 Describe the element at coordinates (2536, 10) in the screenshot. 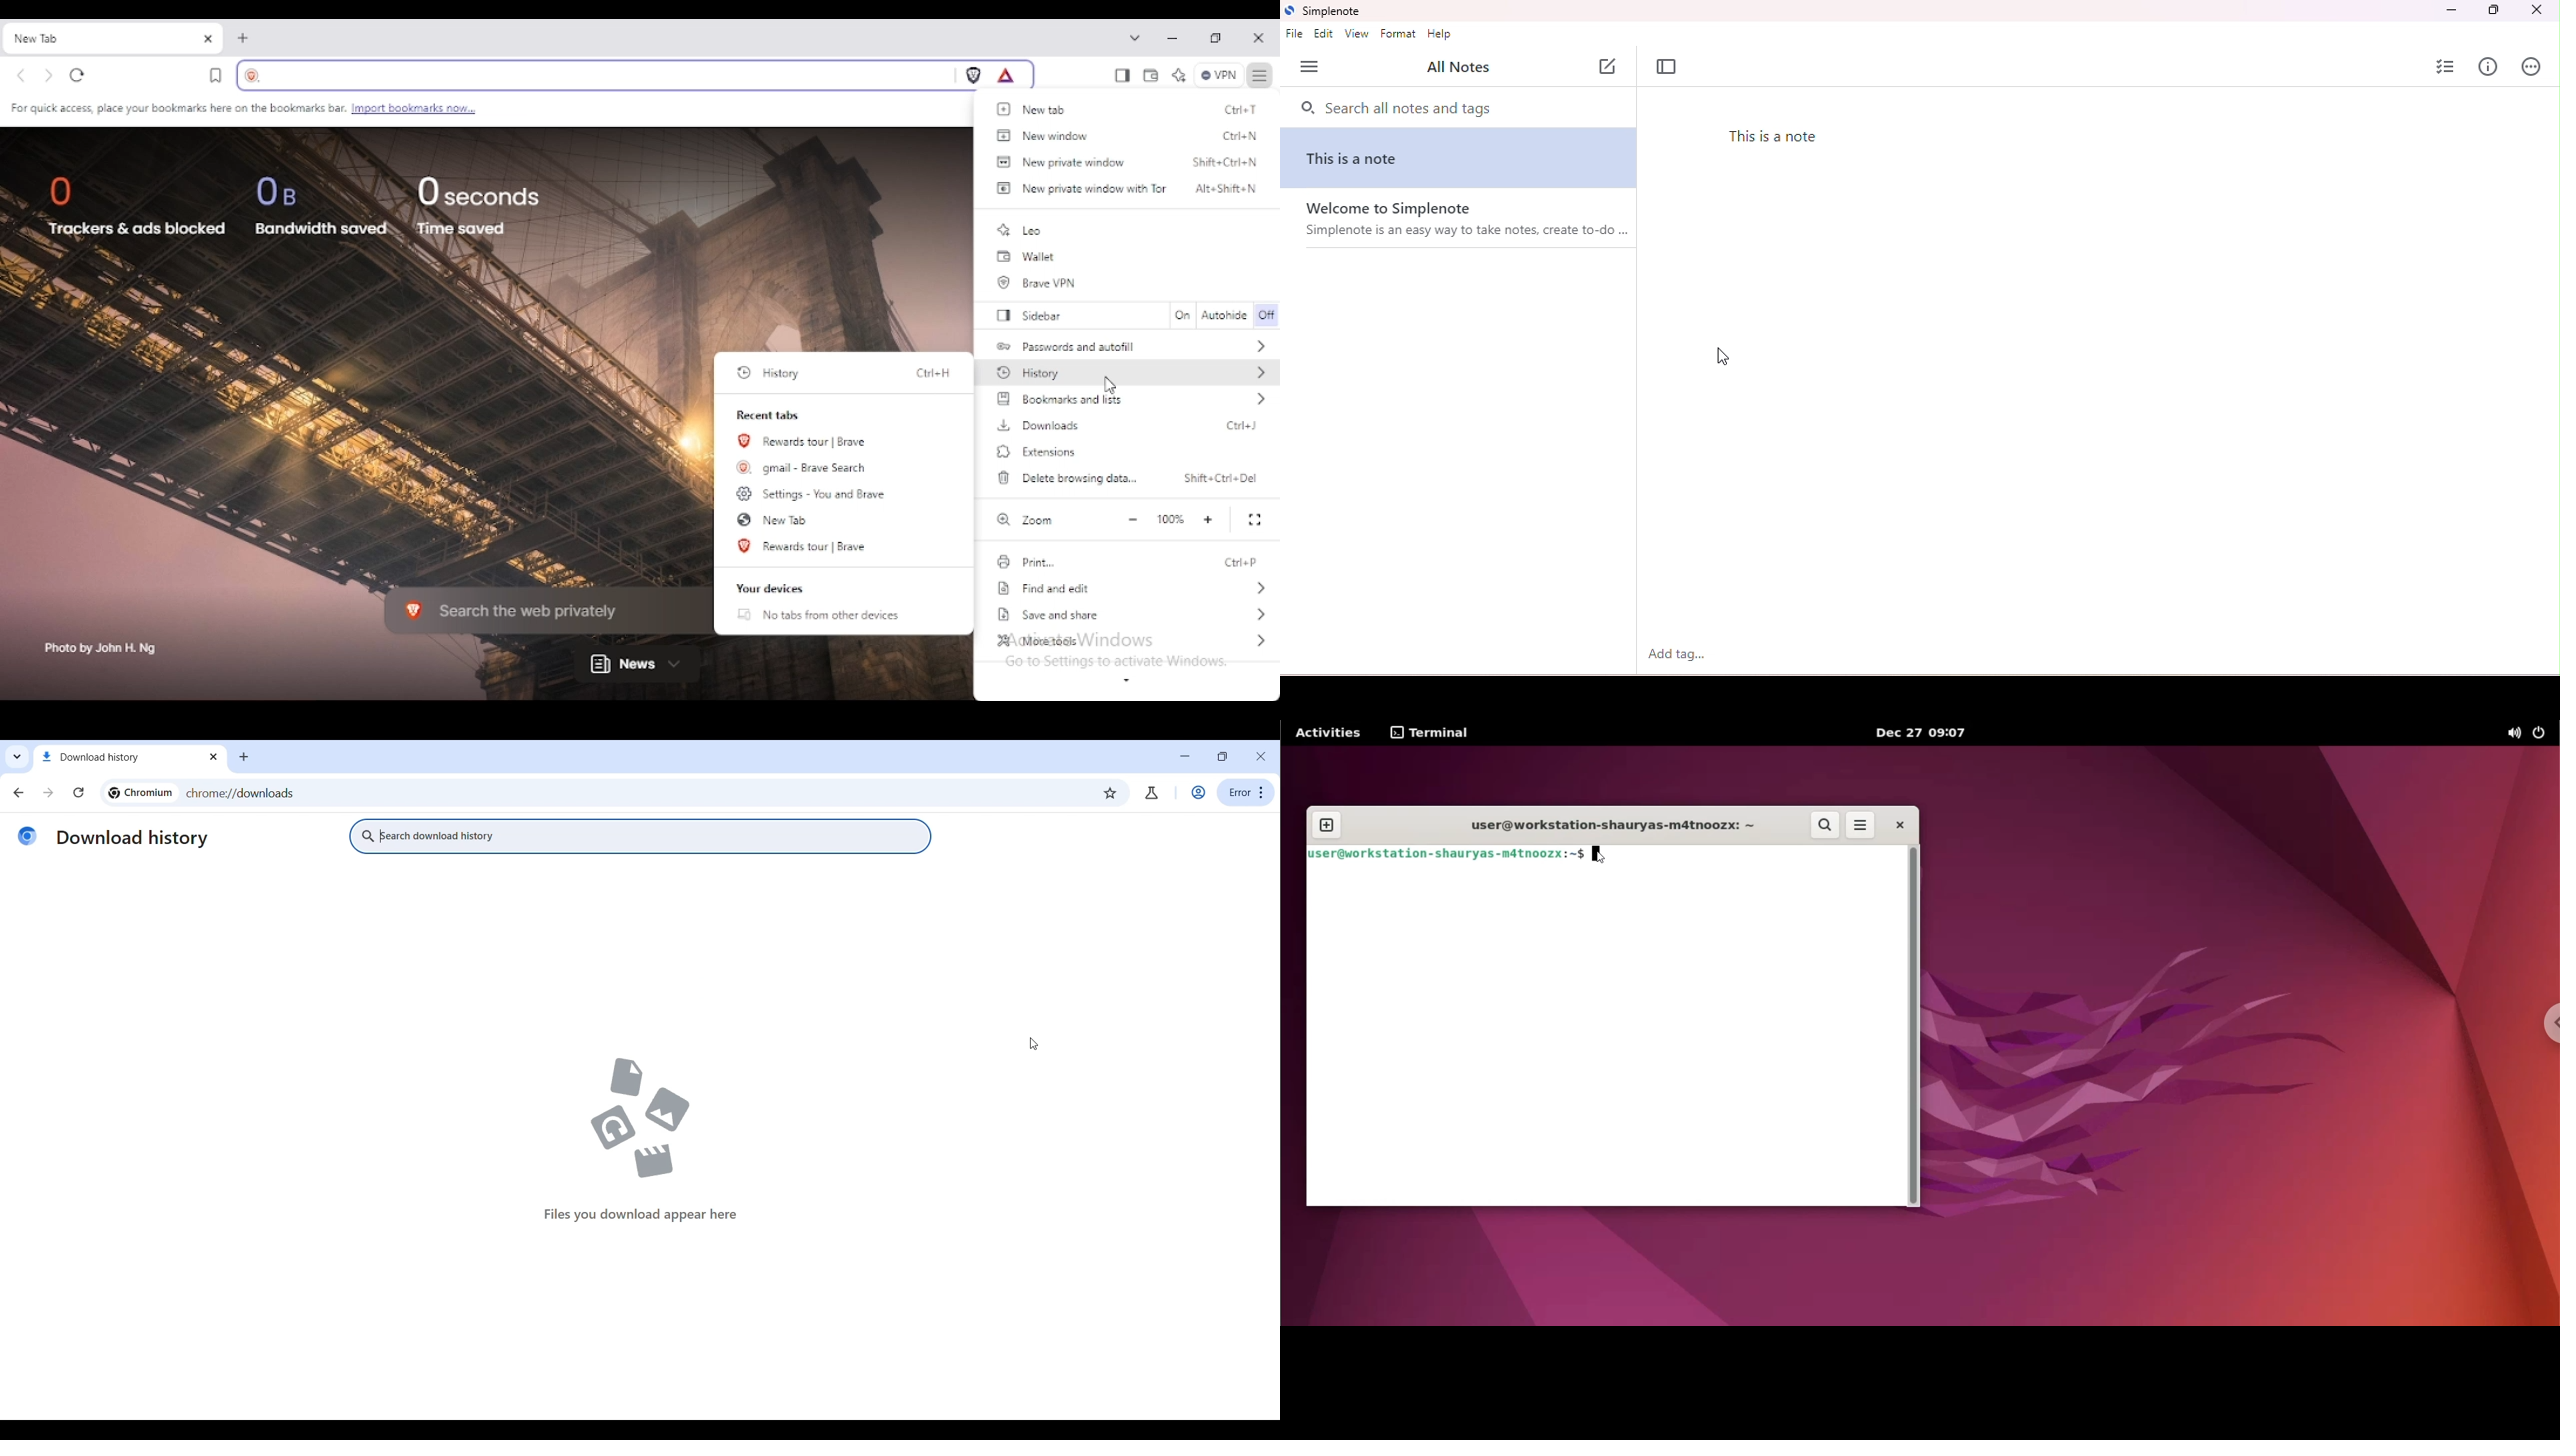

I see `close` at that location.